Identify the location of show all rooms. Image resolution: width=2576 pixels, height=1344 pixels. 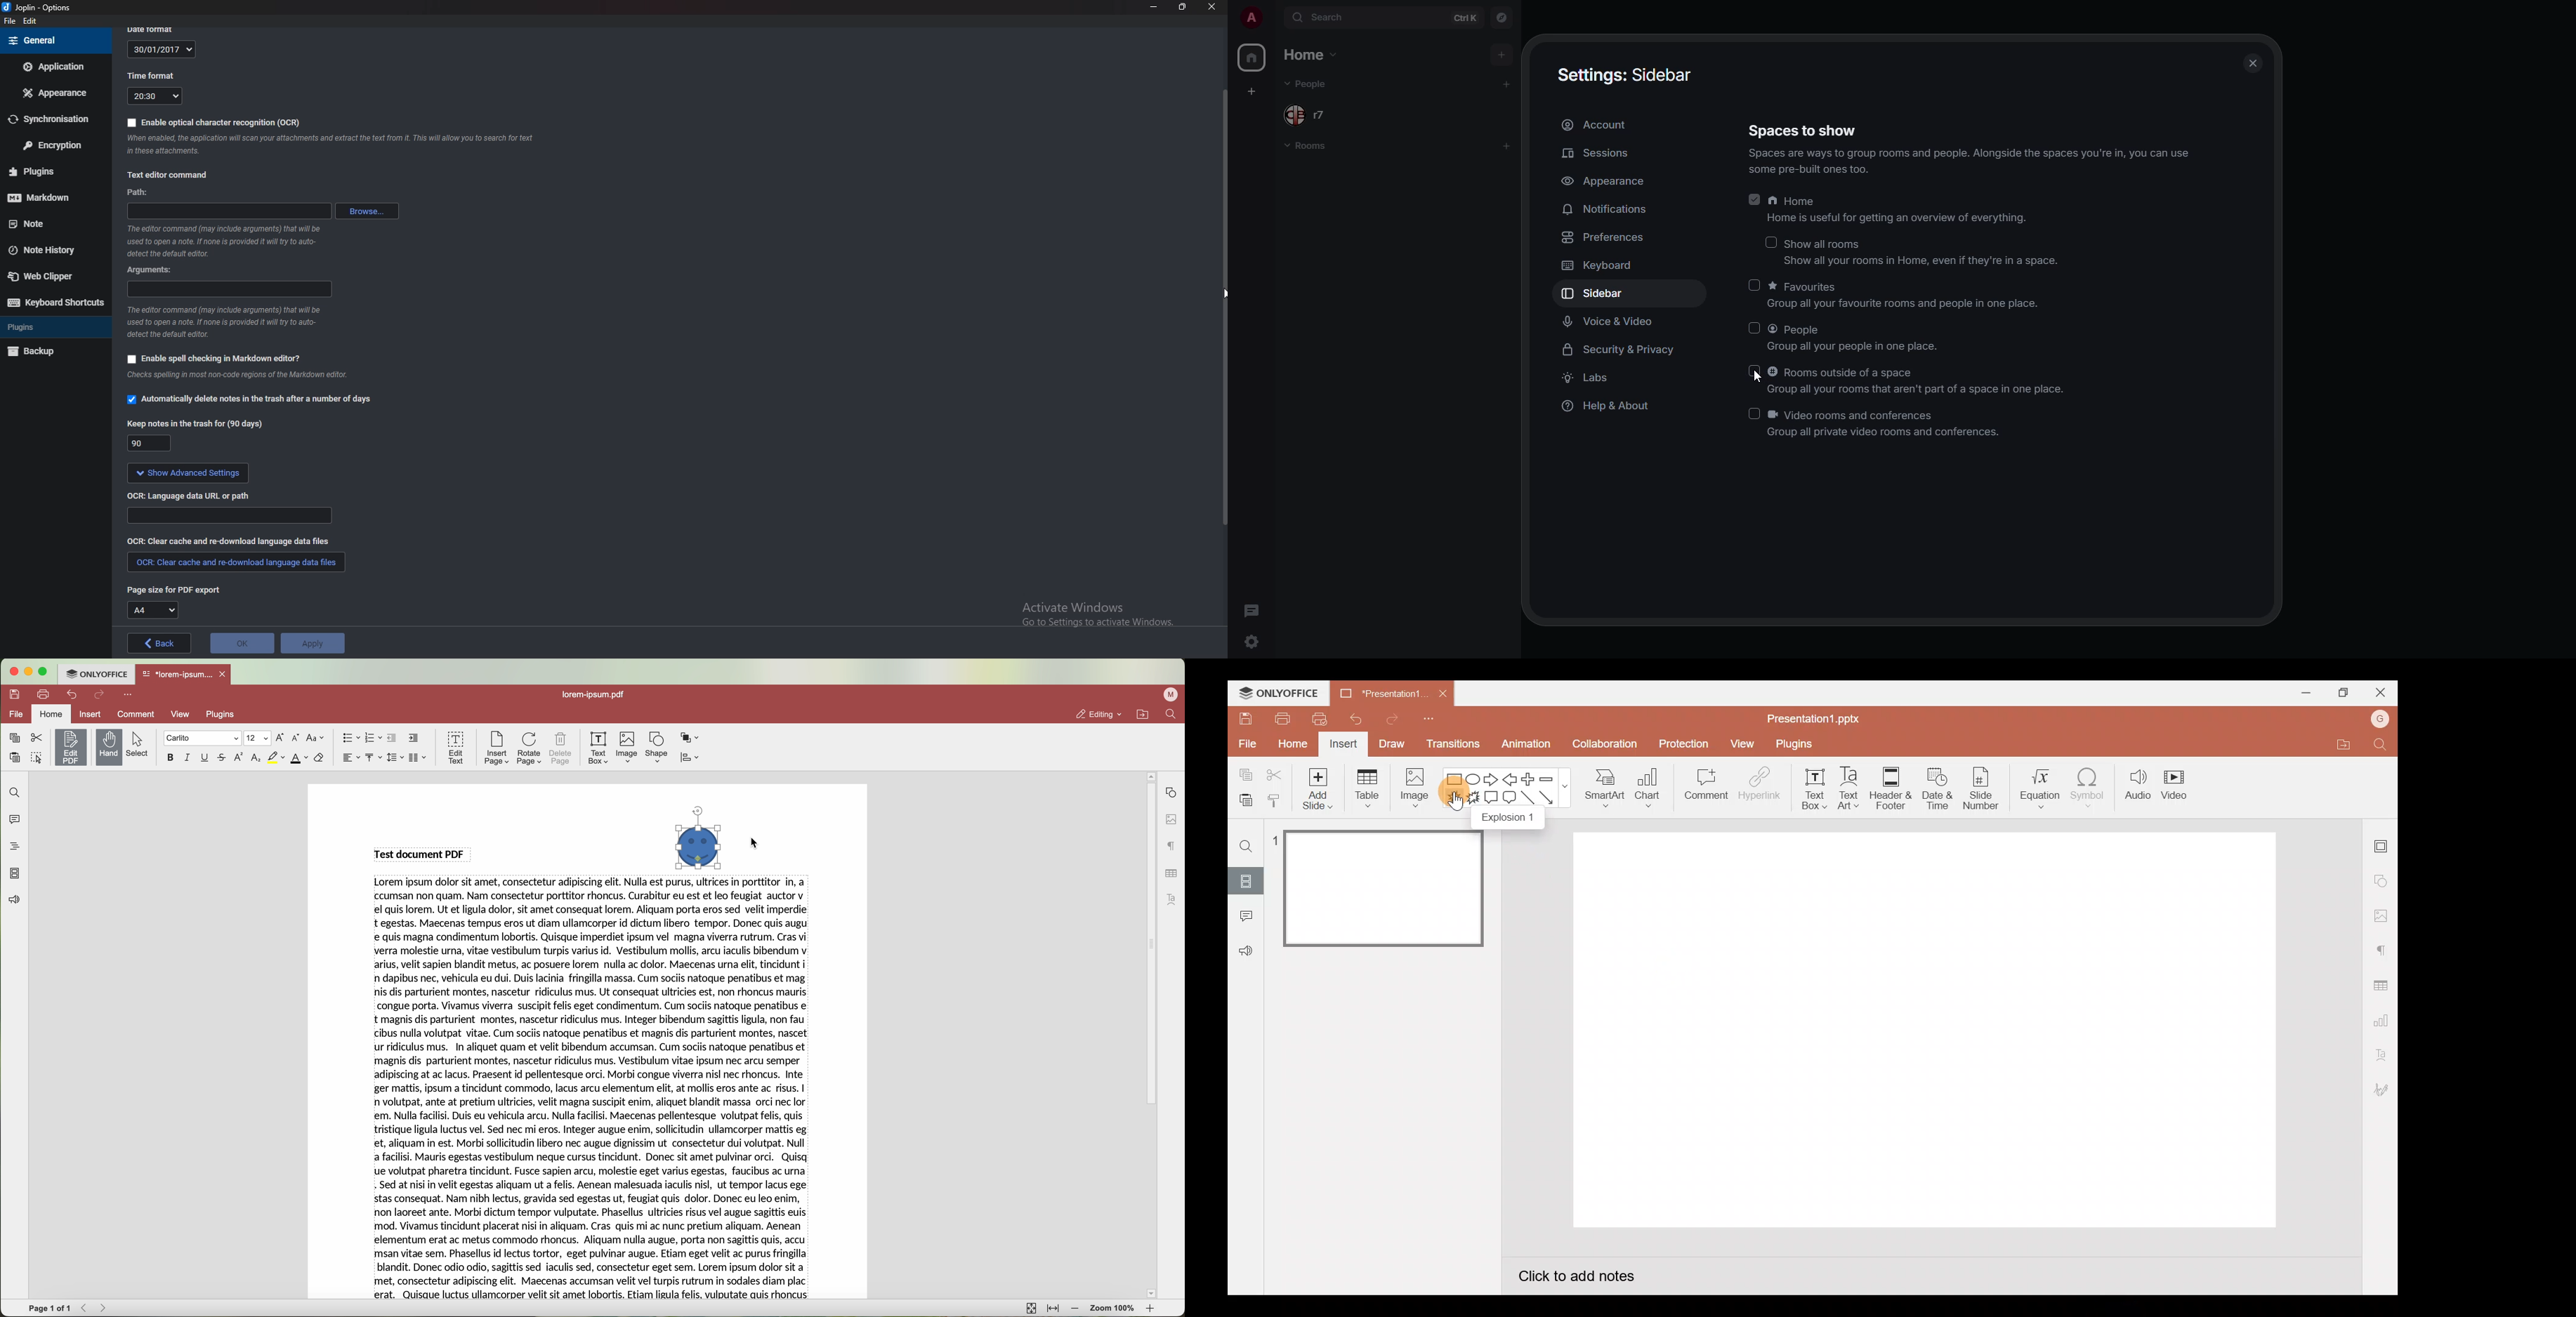
(1924, 253).